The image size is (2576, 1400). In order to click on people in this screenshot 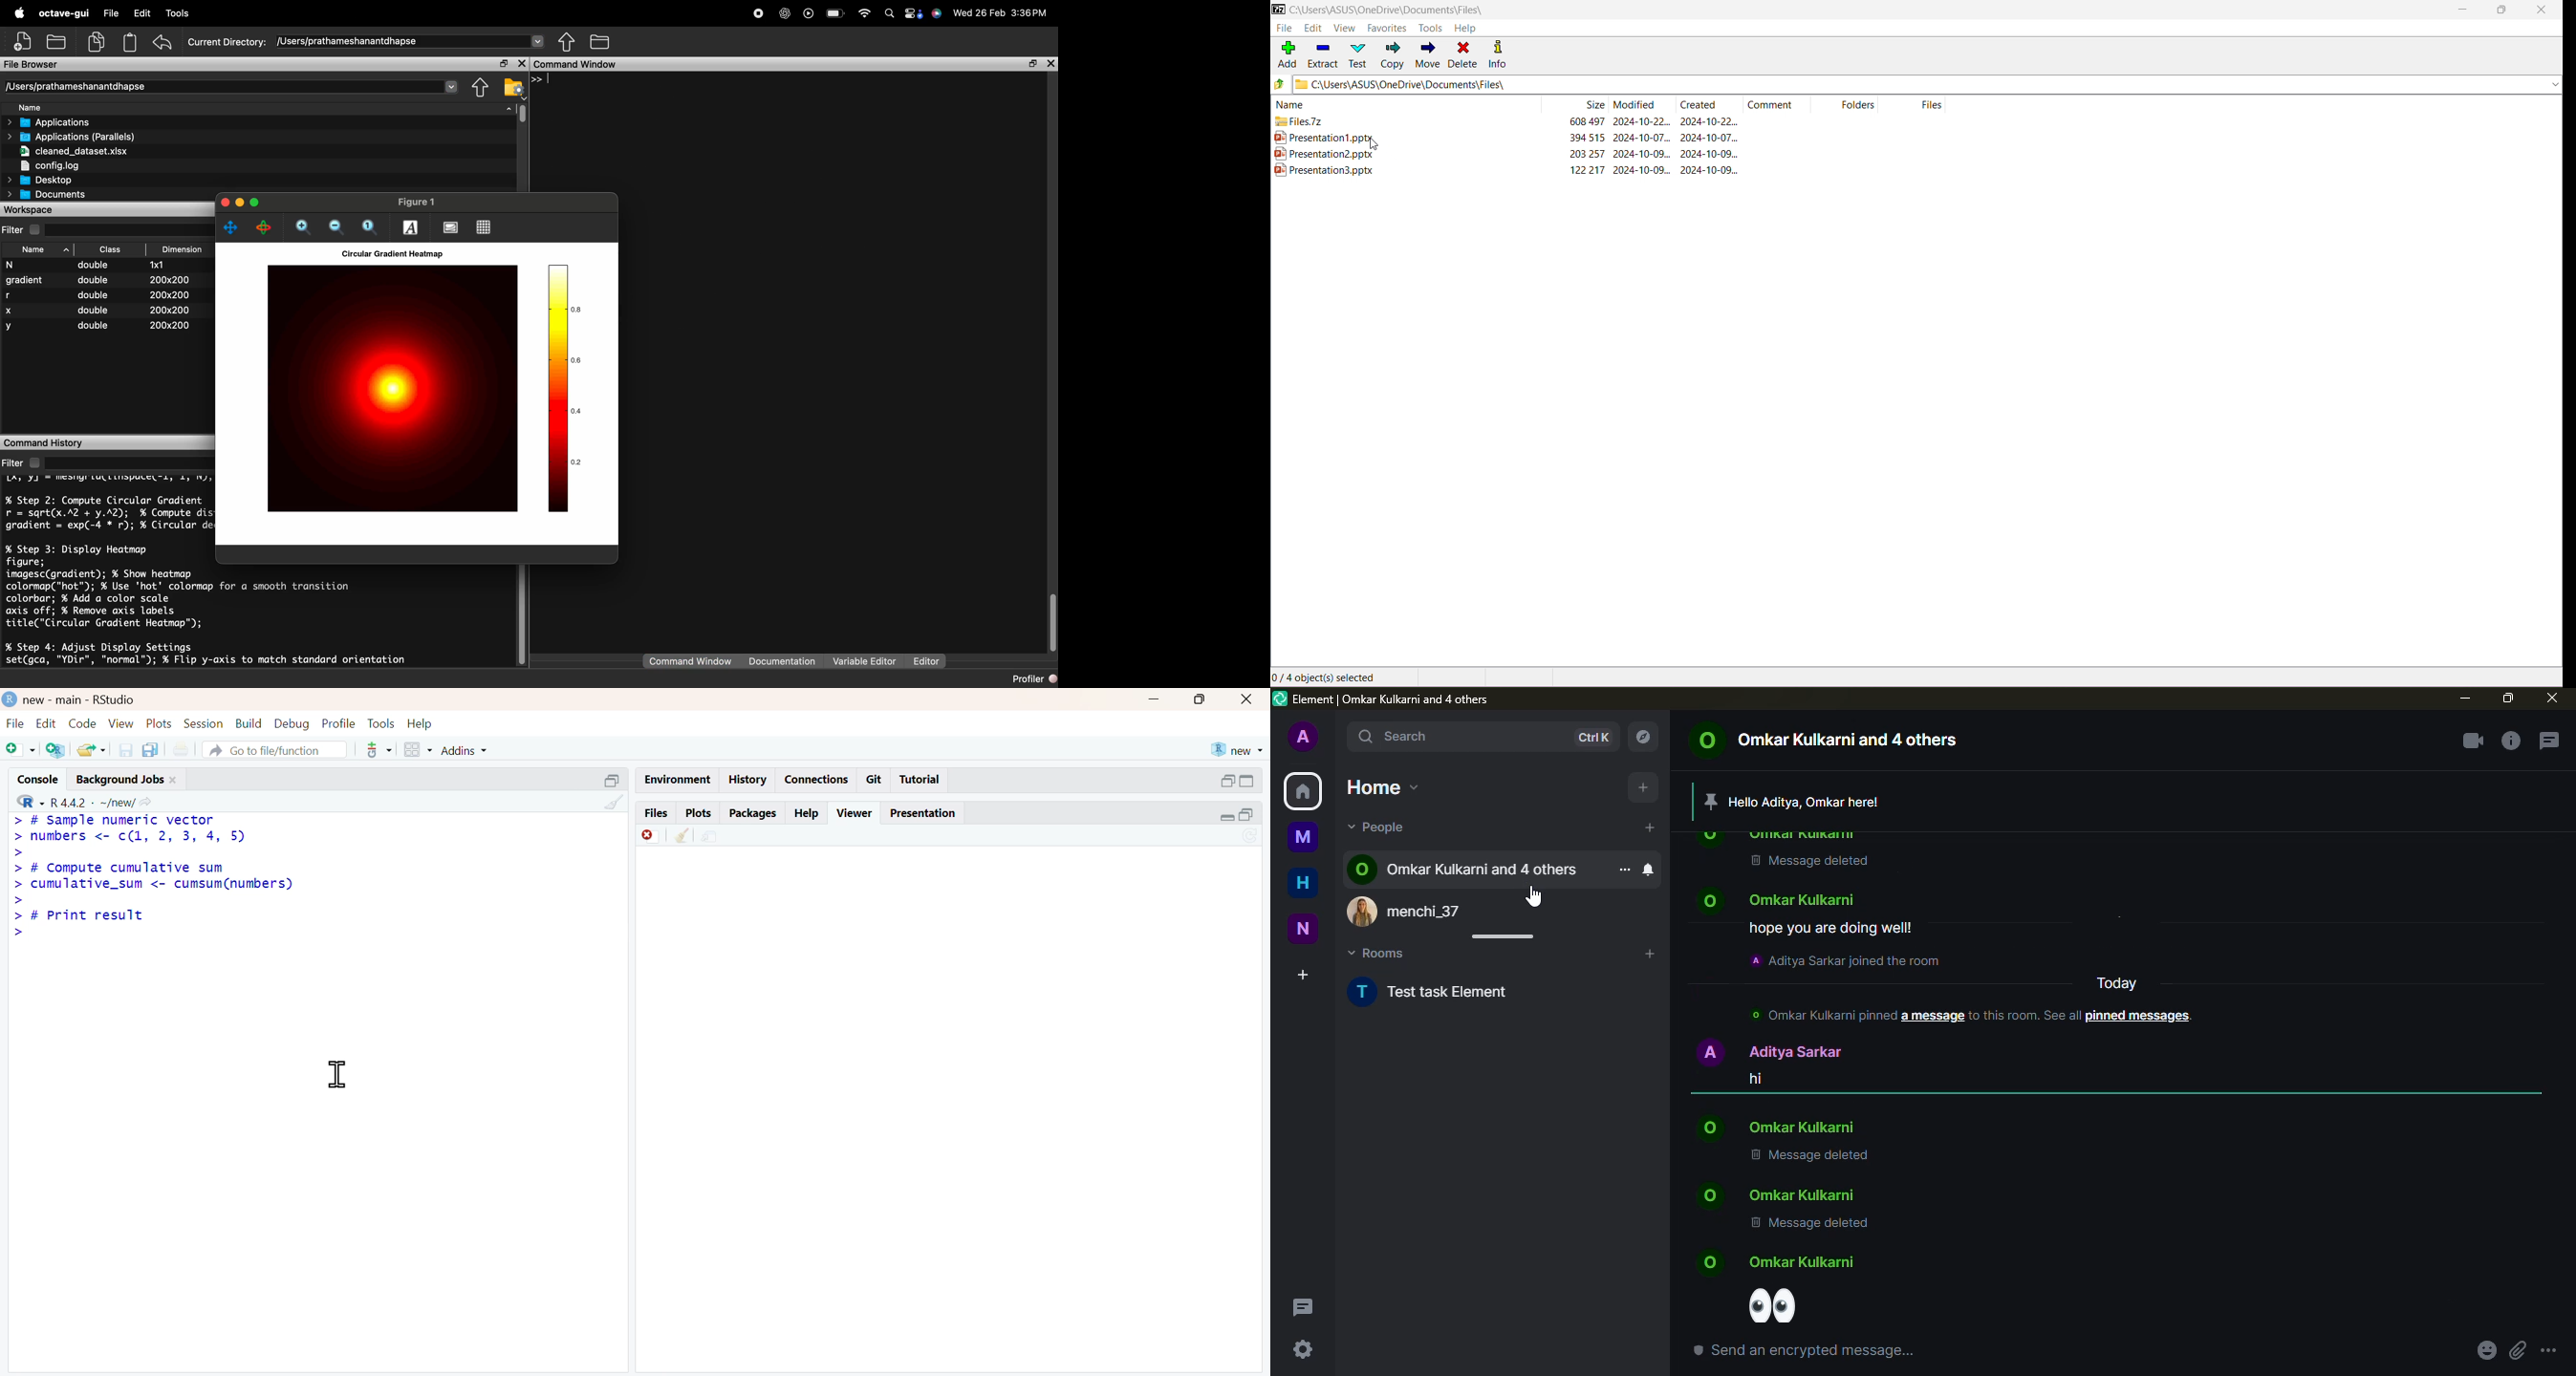, I will do `click(1378, 827)`.